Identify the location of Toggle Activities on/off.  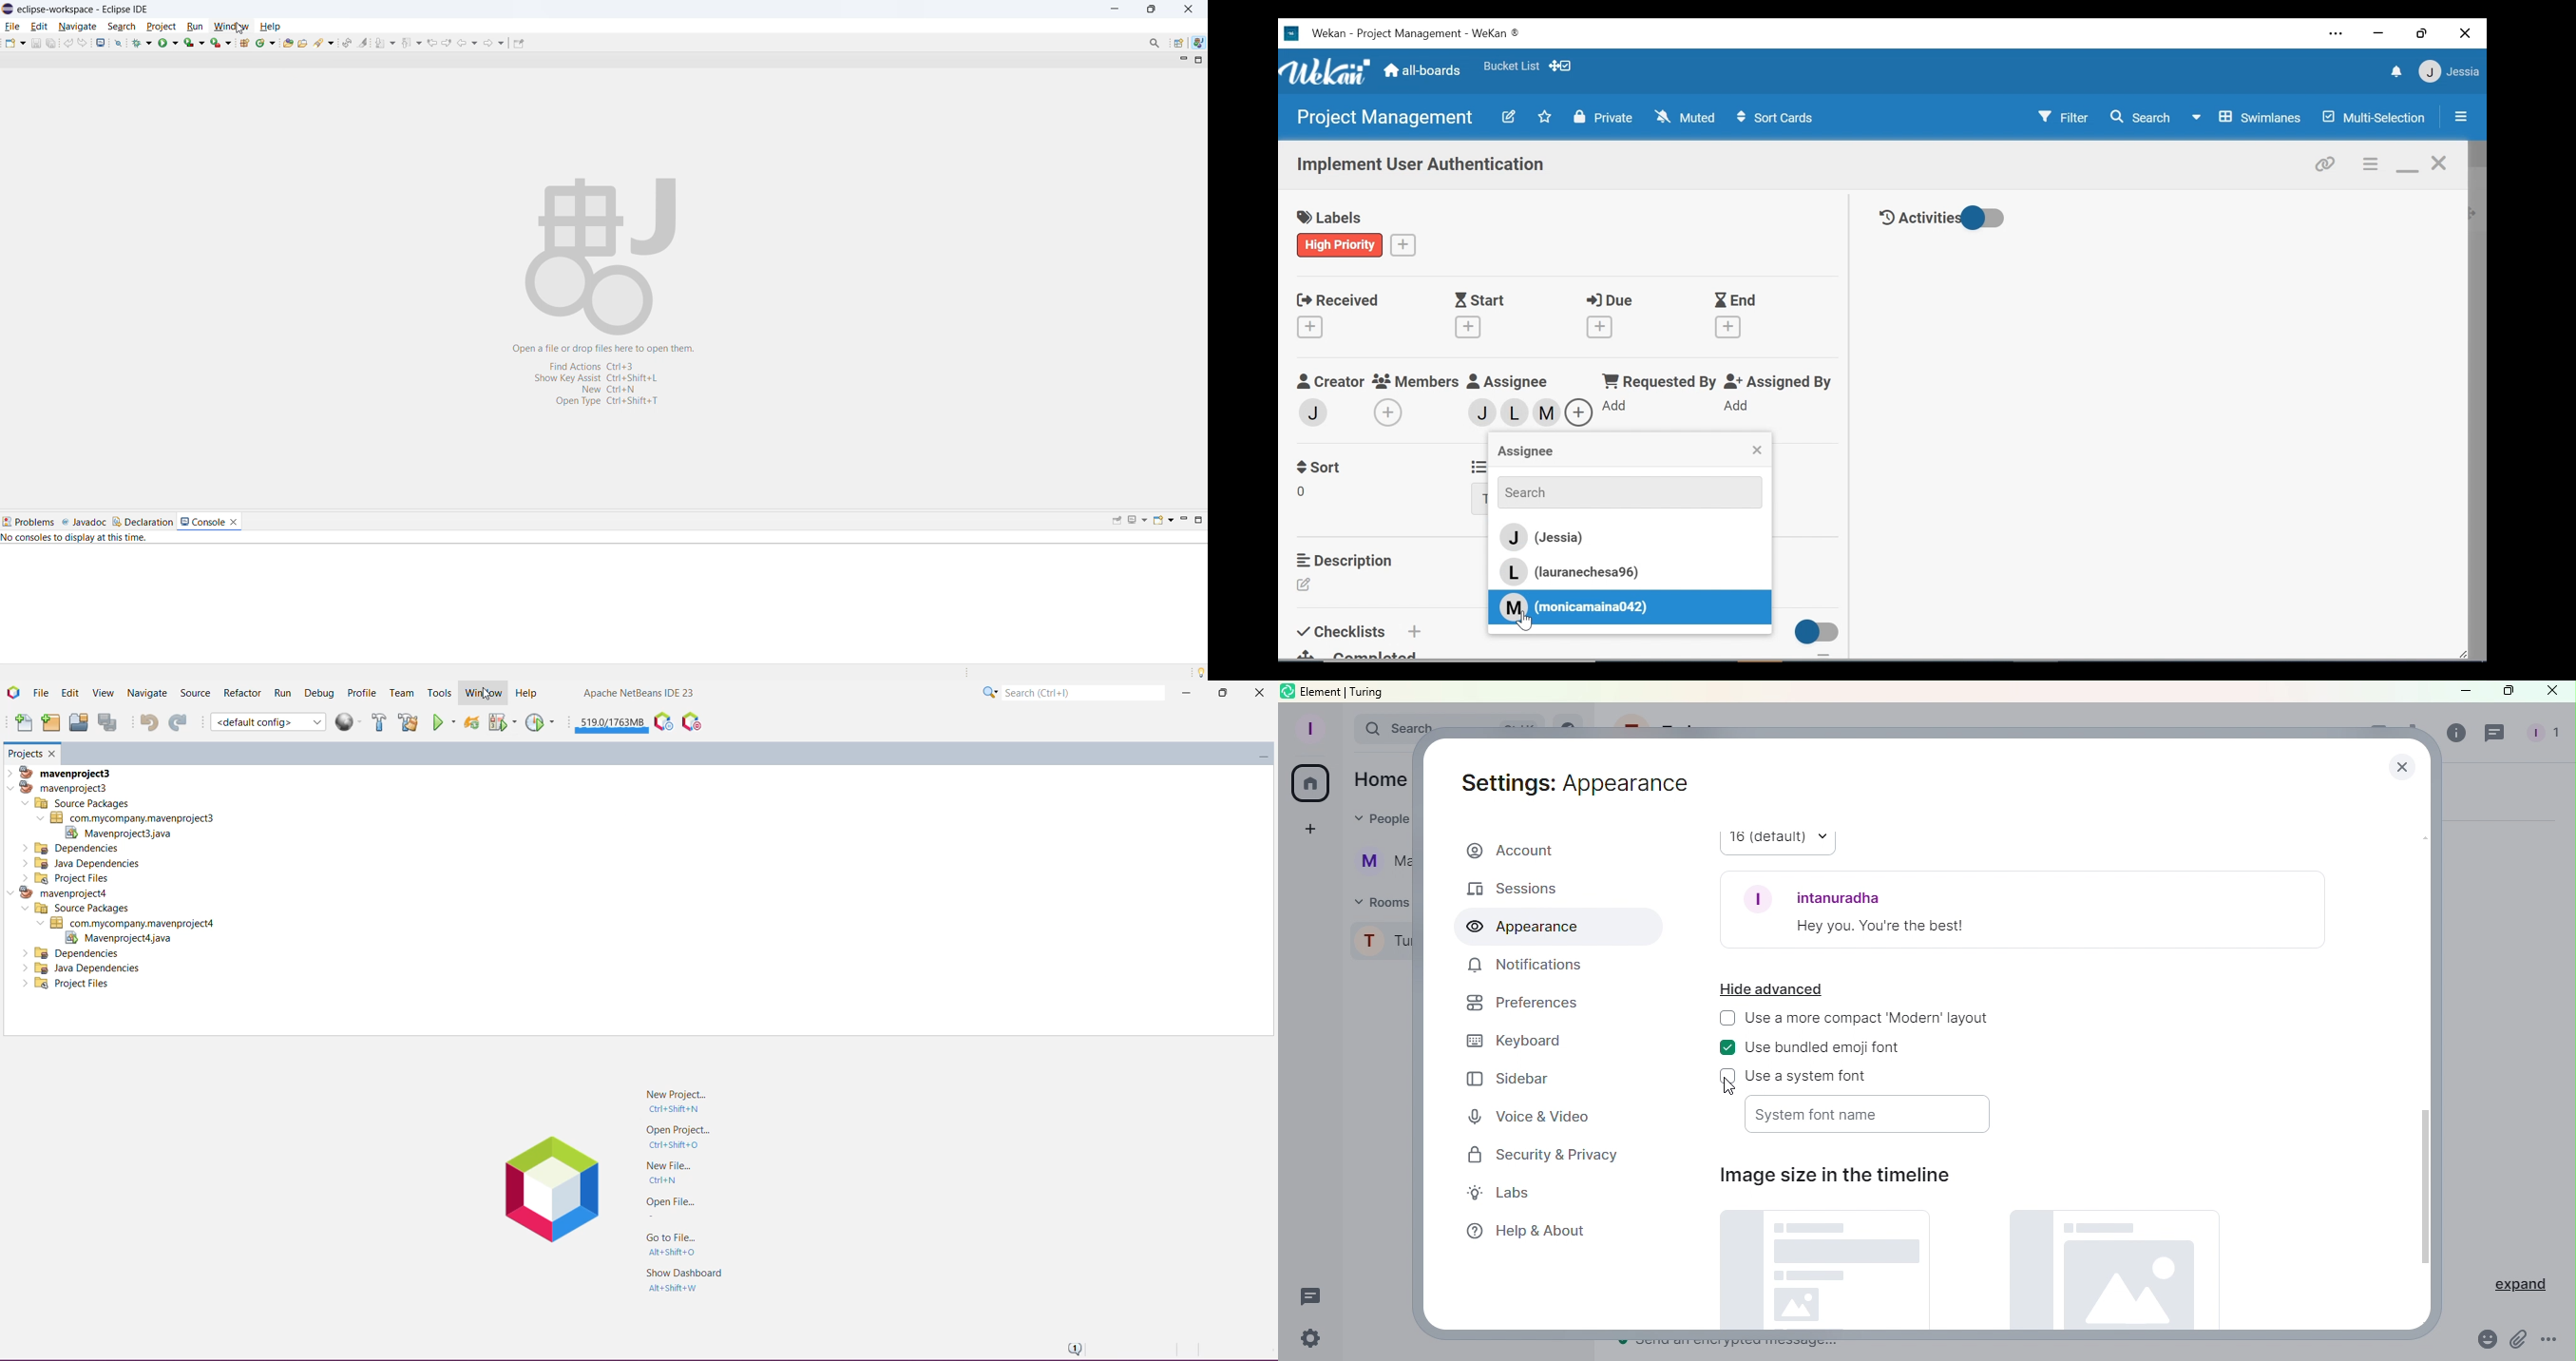
(1943, 219).